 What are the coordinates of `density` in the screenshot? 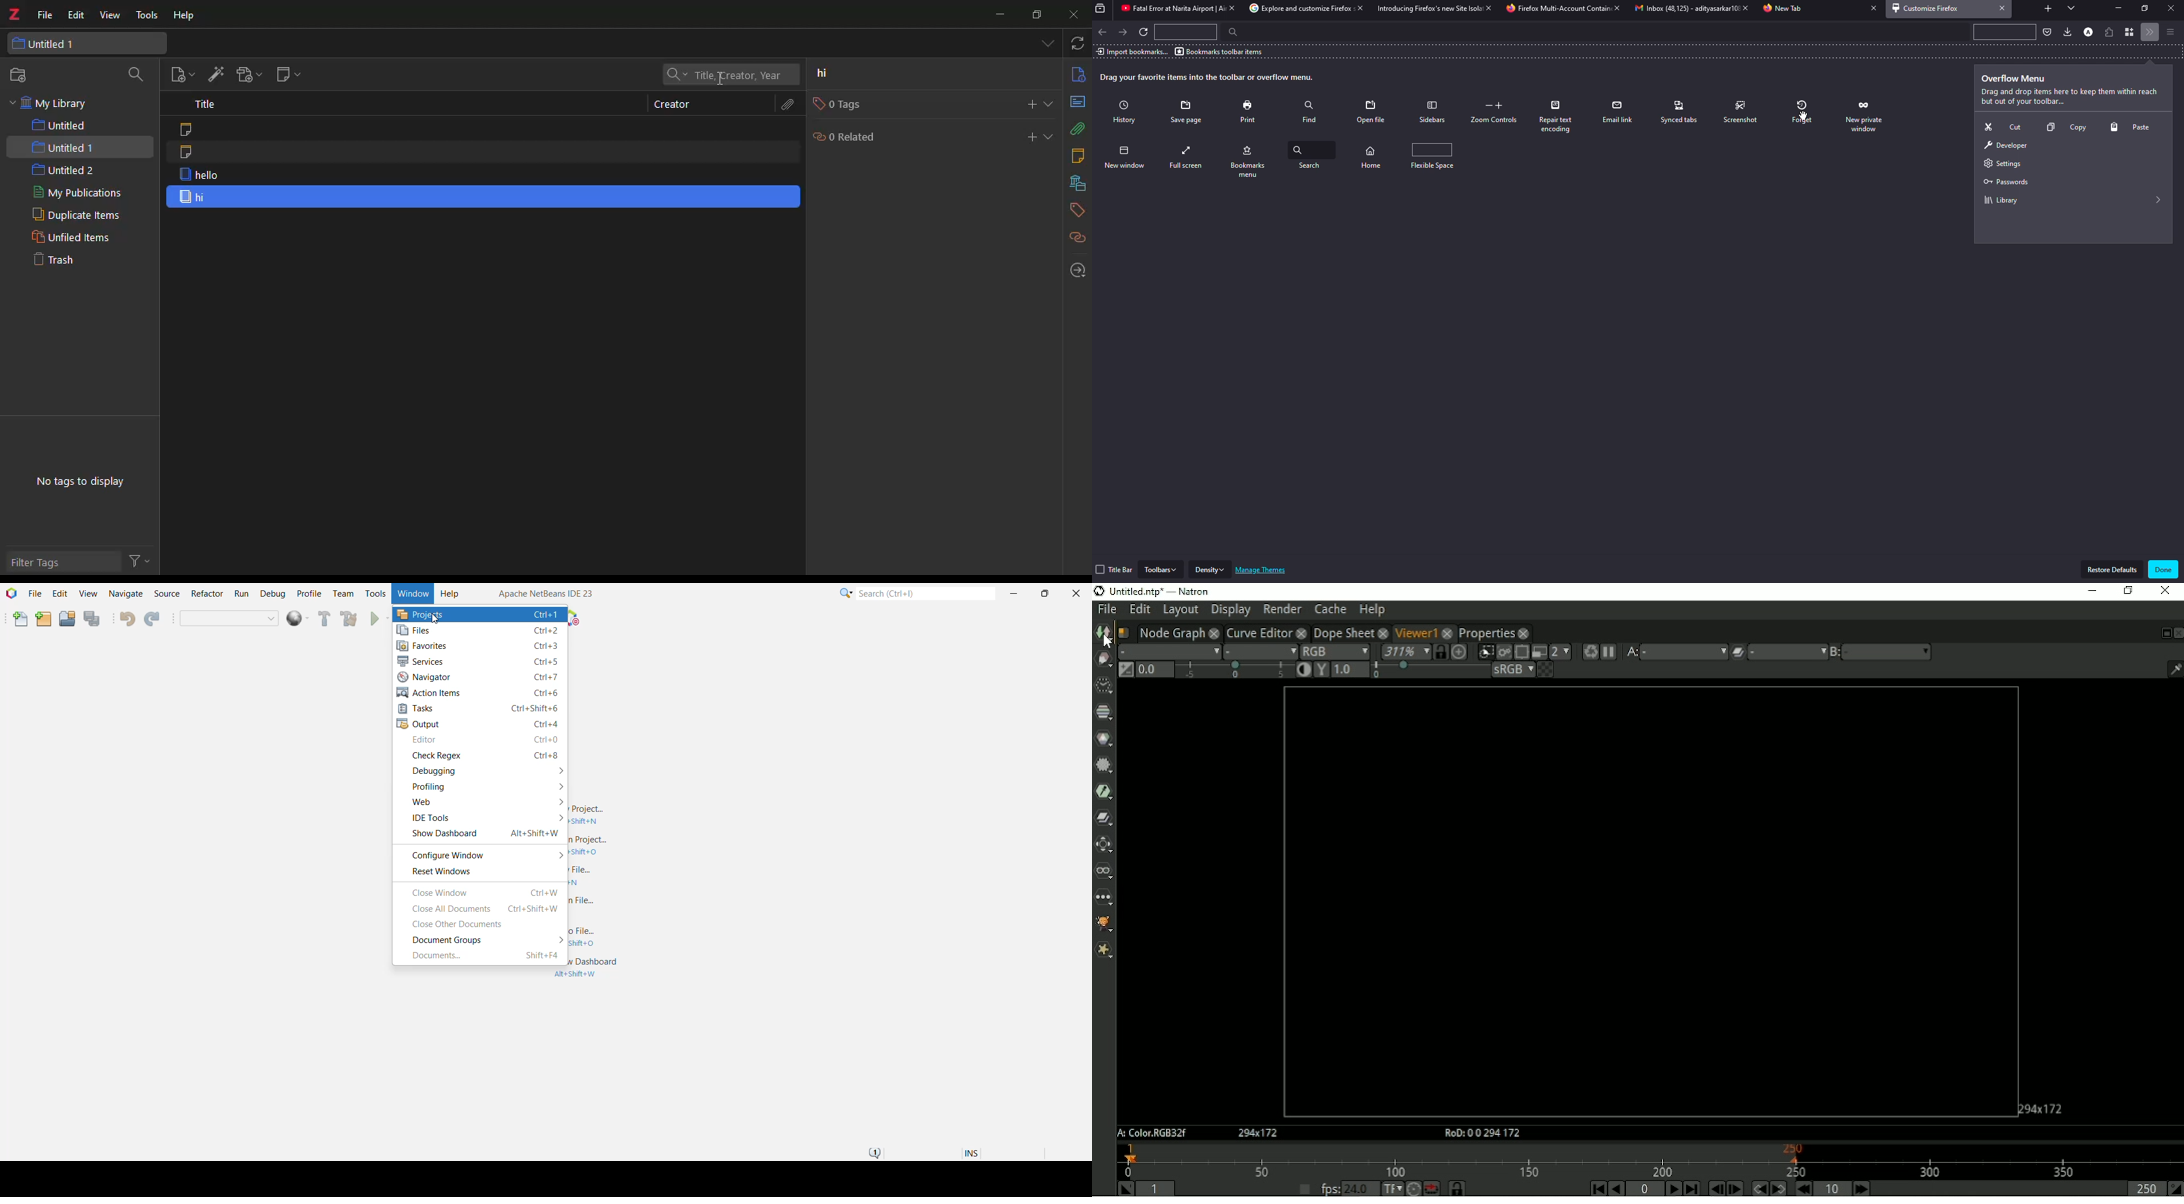 It's located at (1211, 569).